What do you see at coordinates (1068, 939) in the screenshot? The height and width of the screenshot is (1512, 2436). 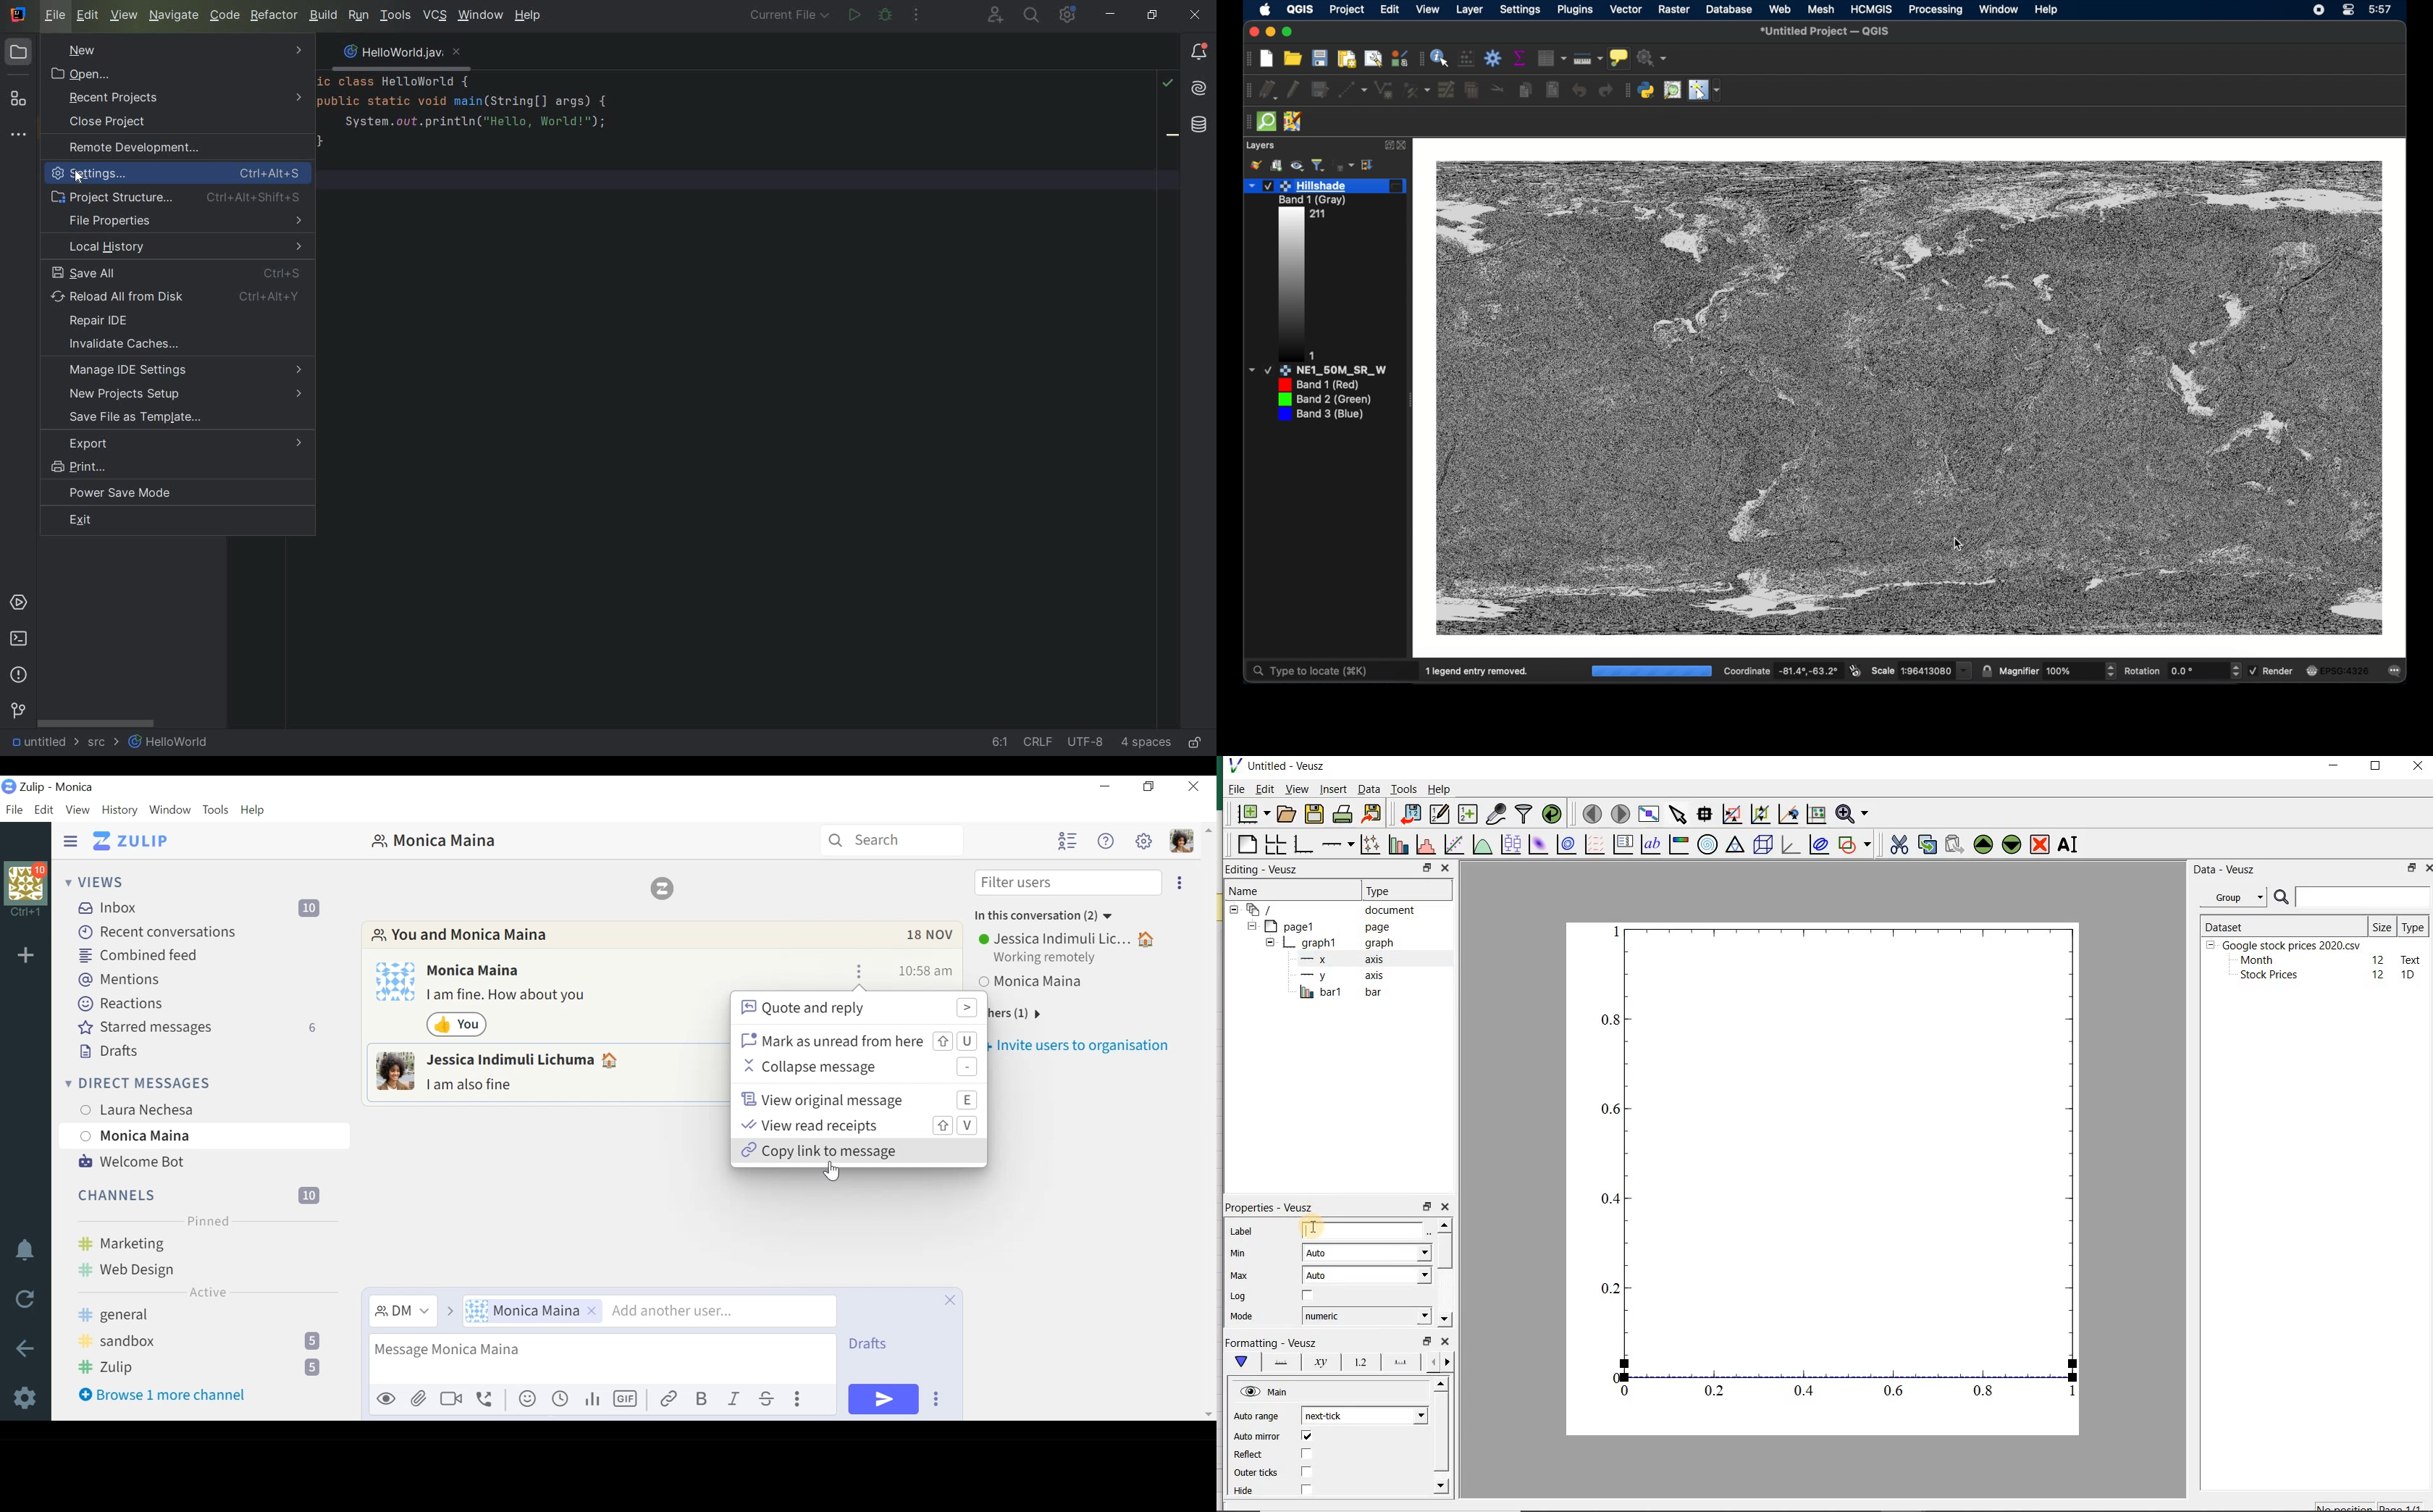 I see `Jessica Indimuli Lic...` at bounding box center [1068, 939].